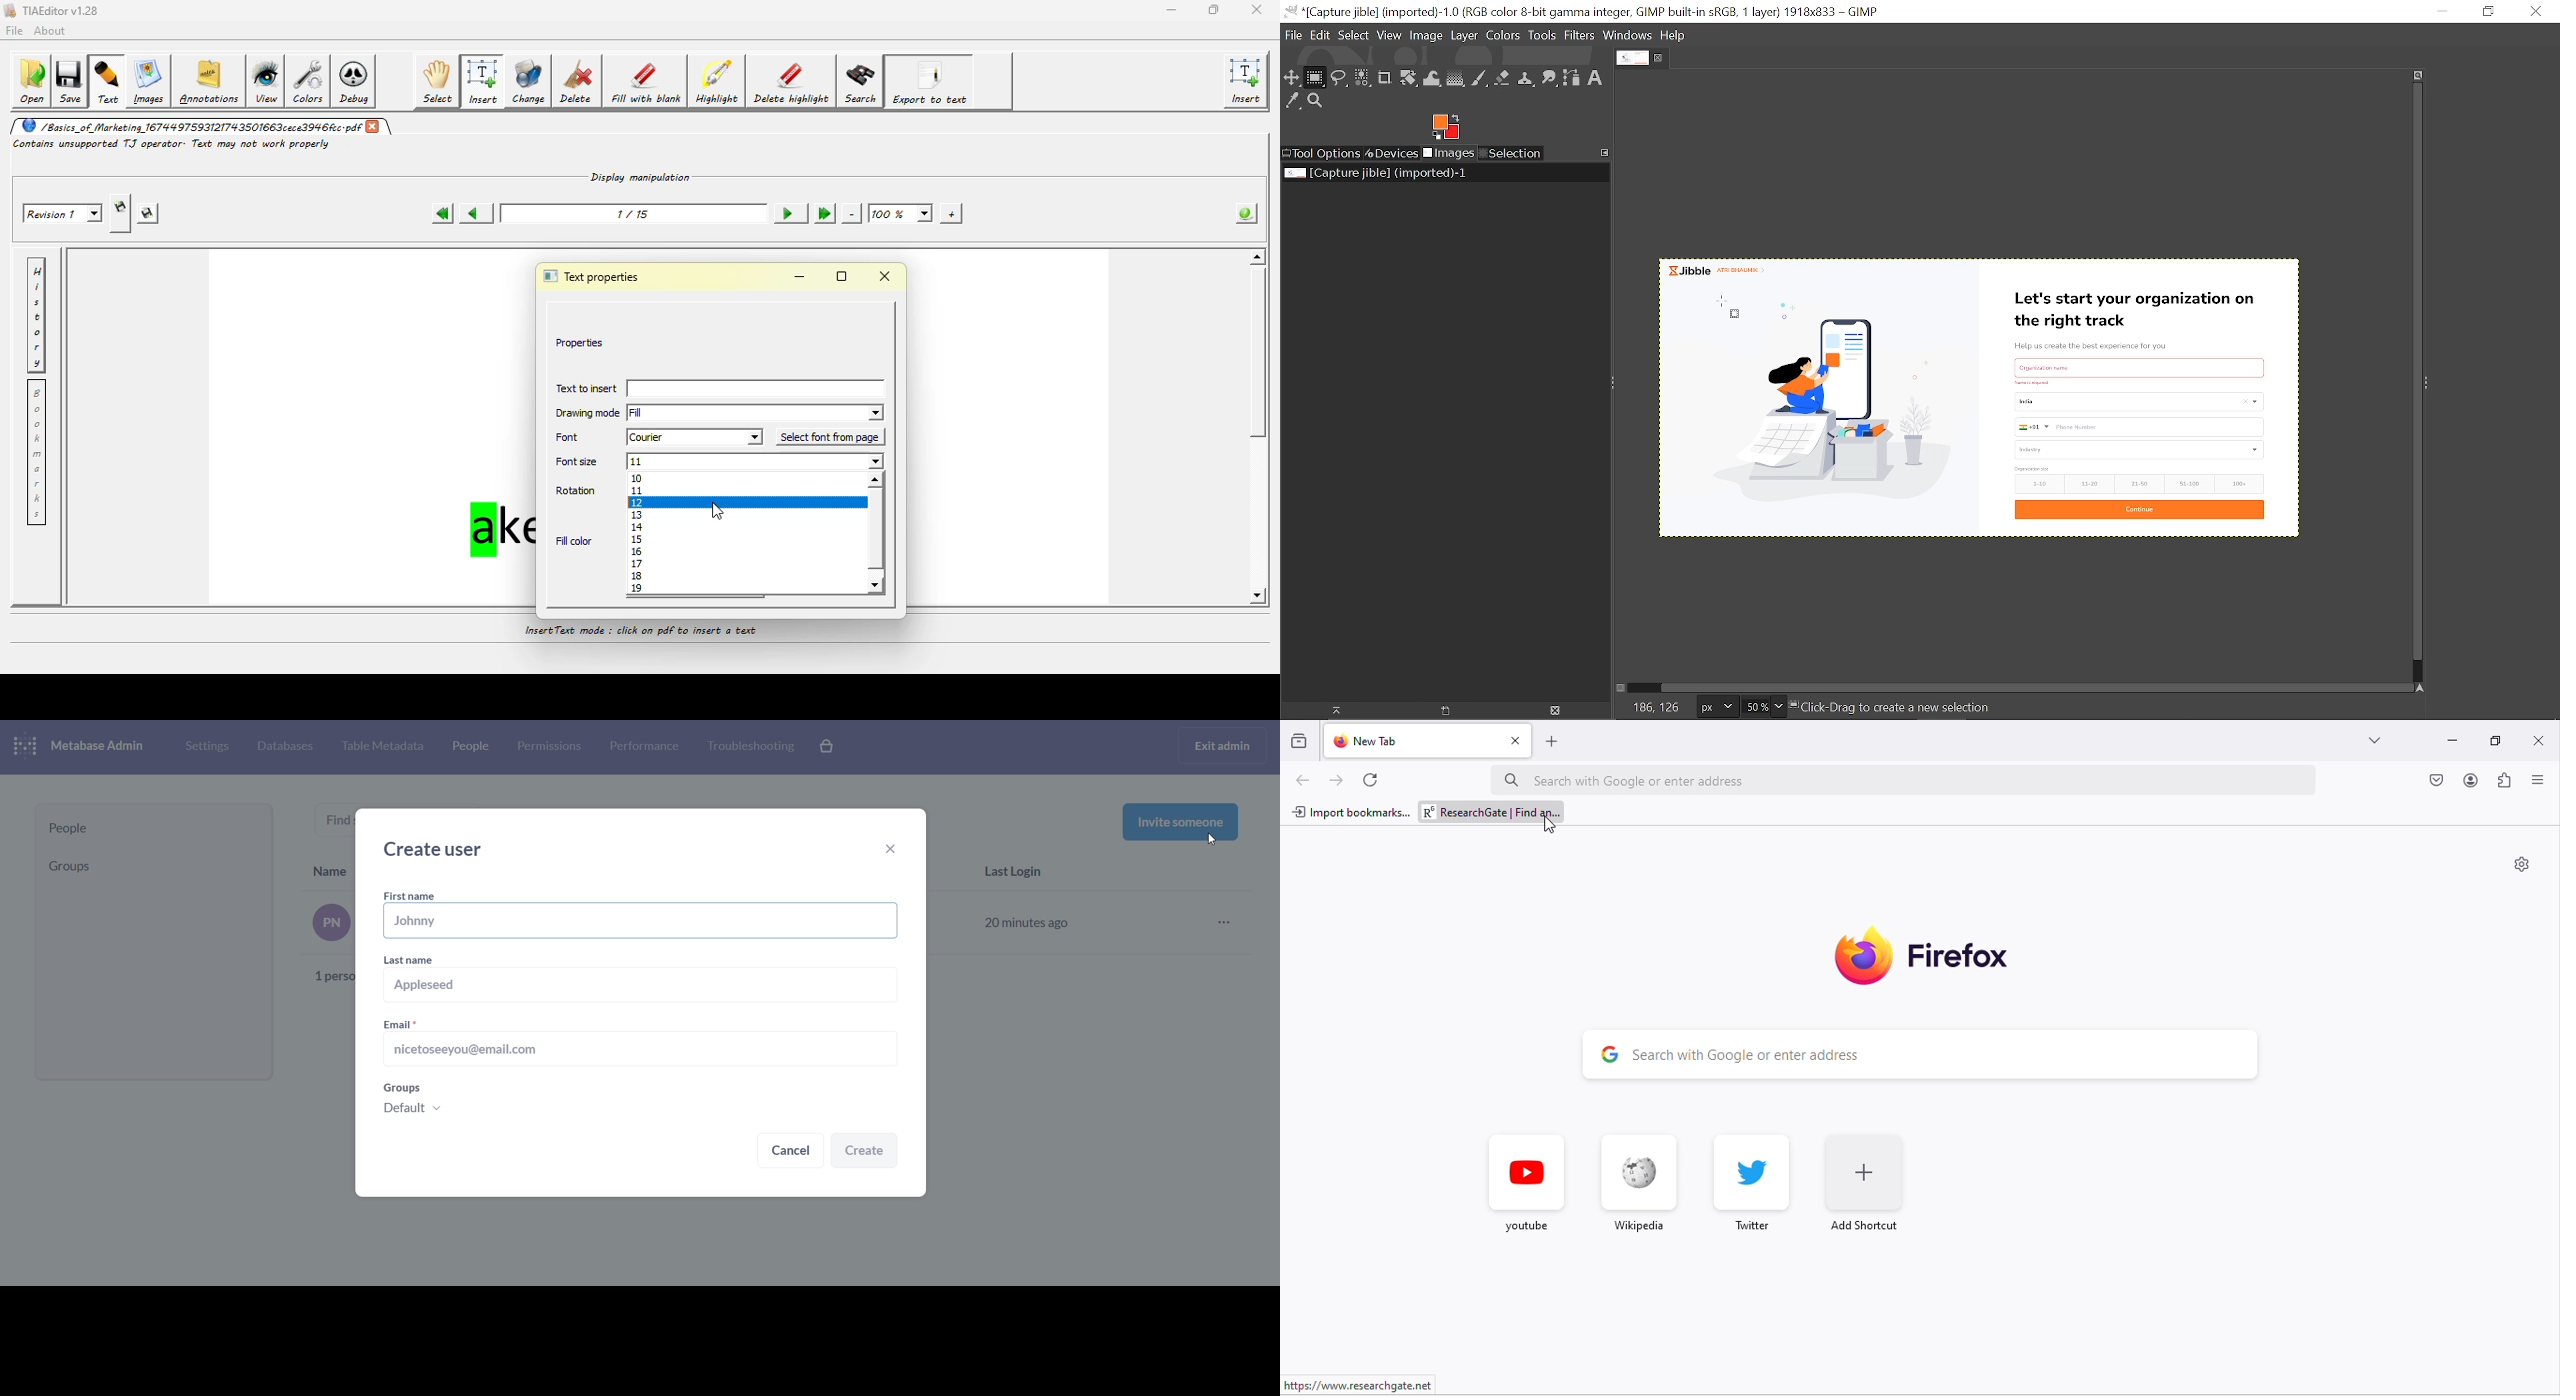 The image size is (2576, 1400). What do you see at coordinates (2418, 75) in the screenshot?
I see `Zoom when window size changes` at bounding box center [2418, 75].